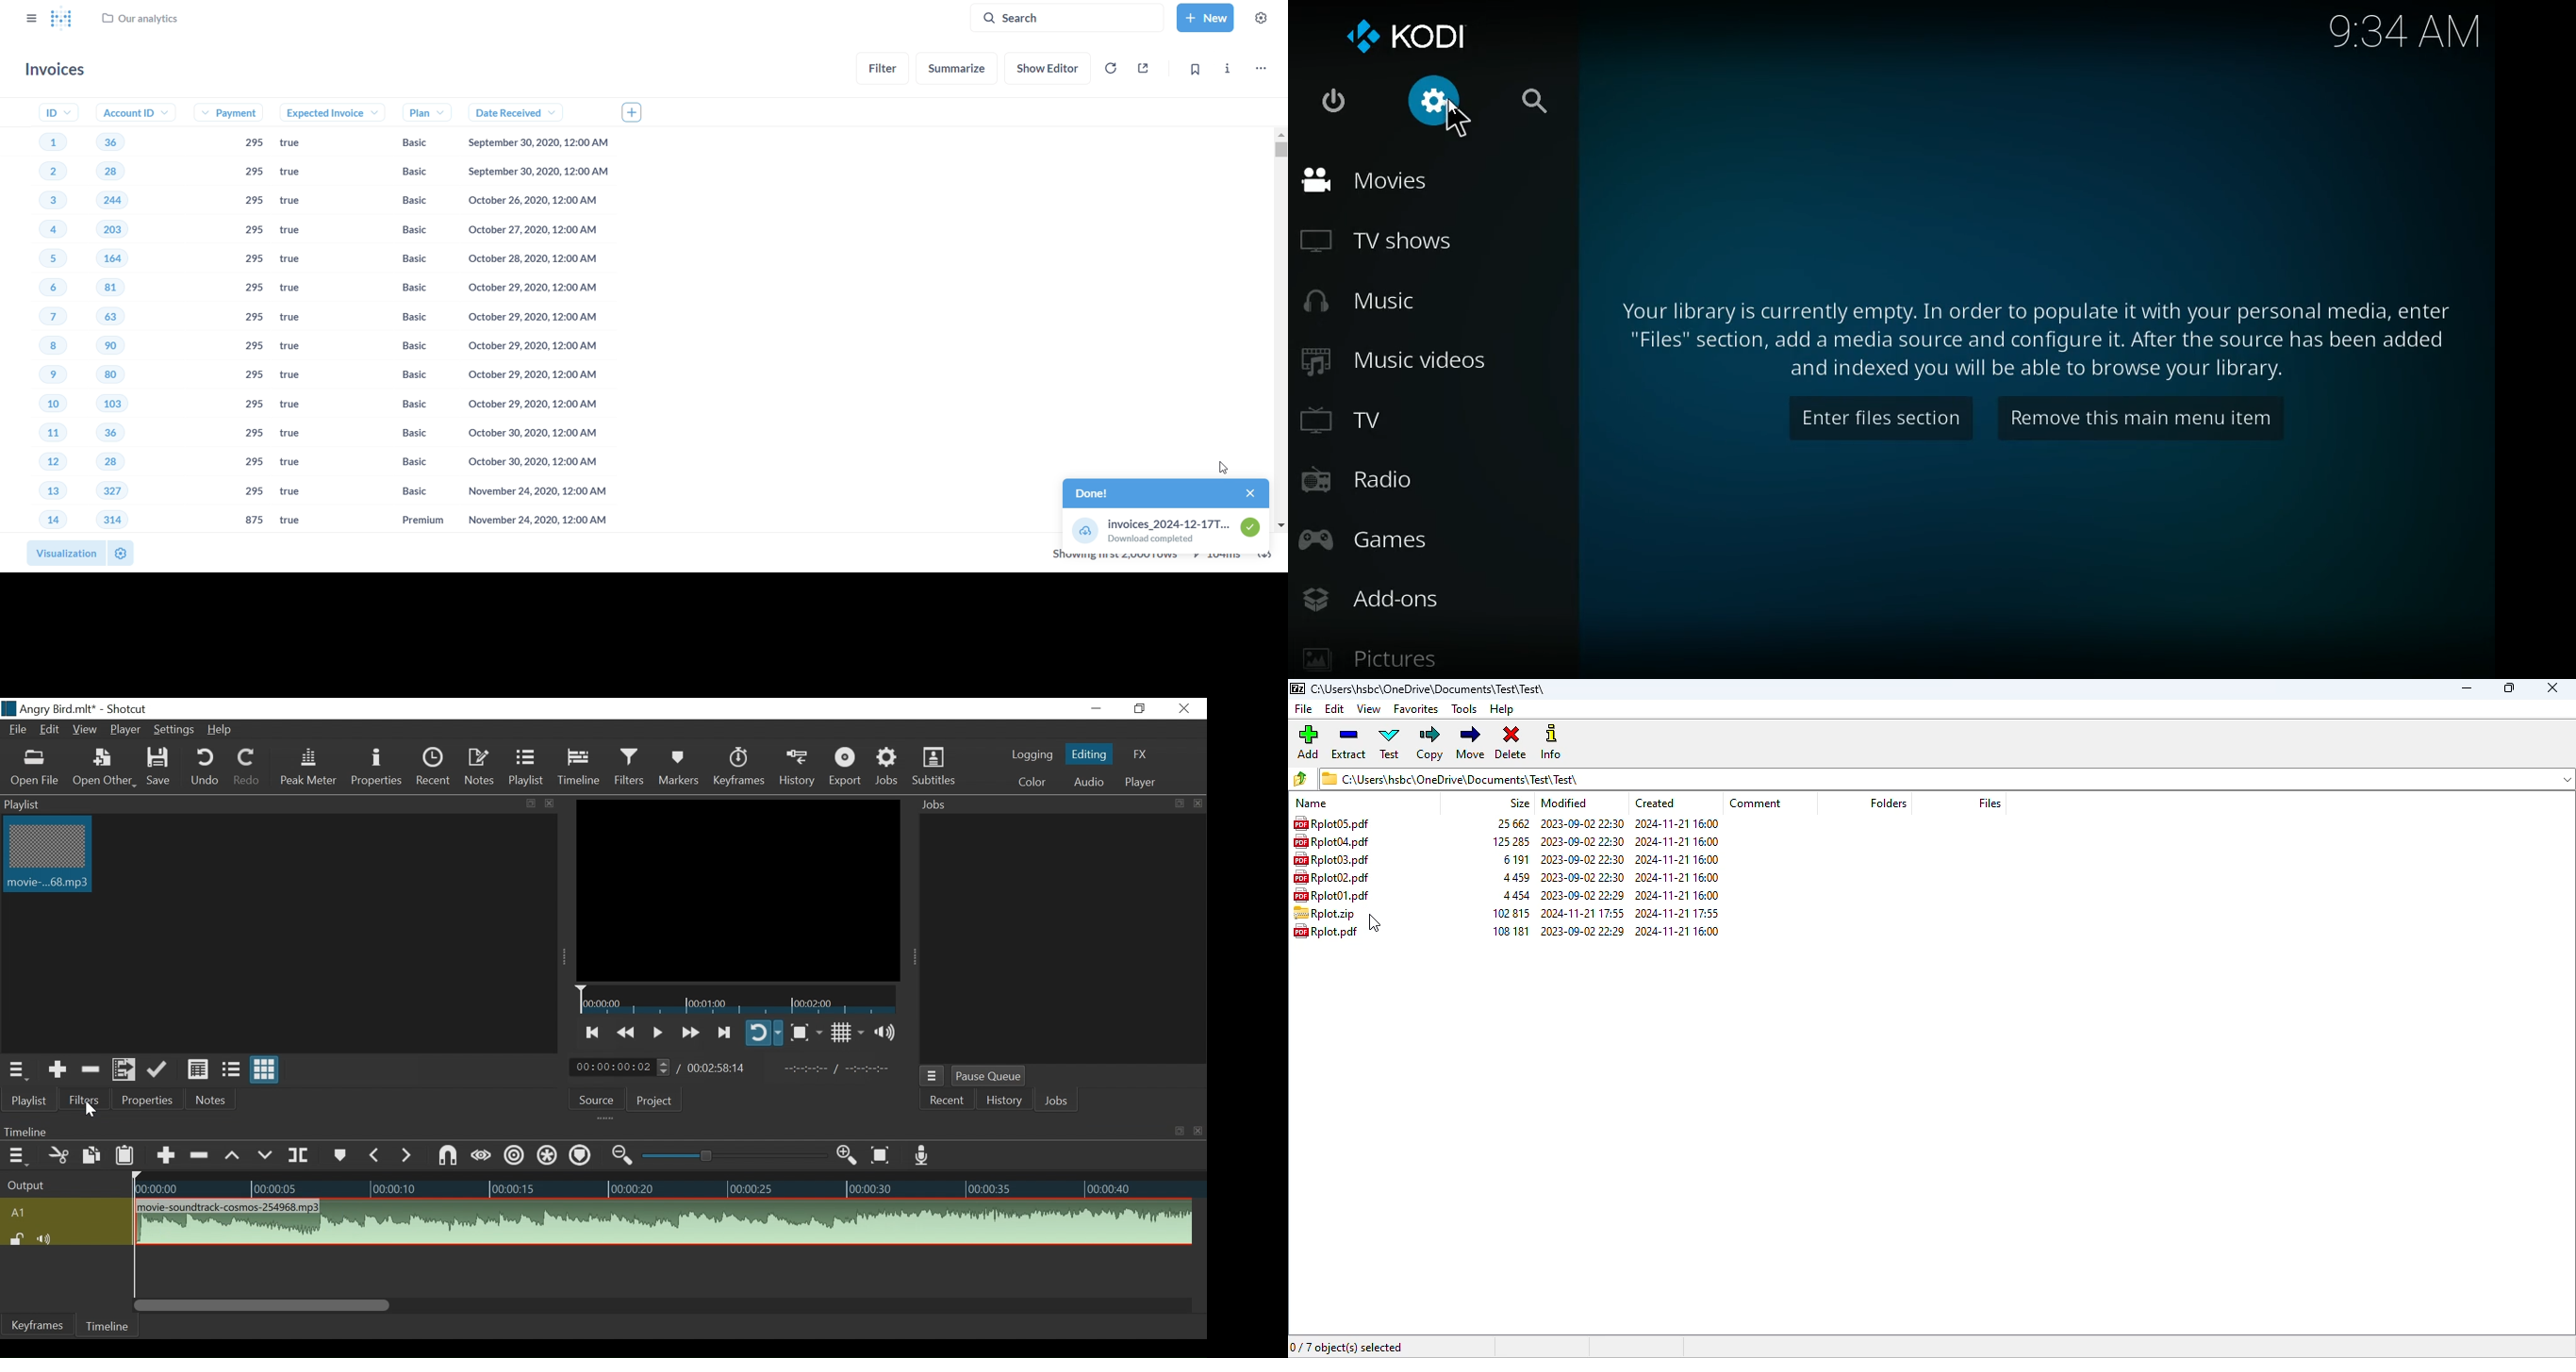  I want to click on Pause Queue, so click(989, 1076).